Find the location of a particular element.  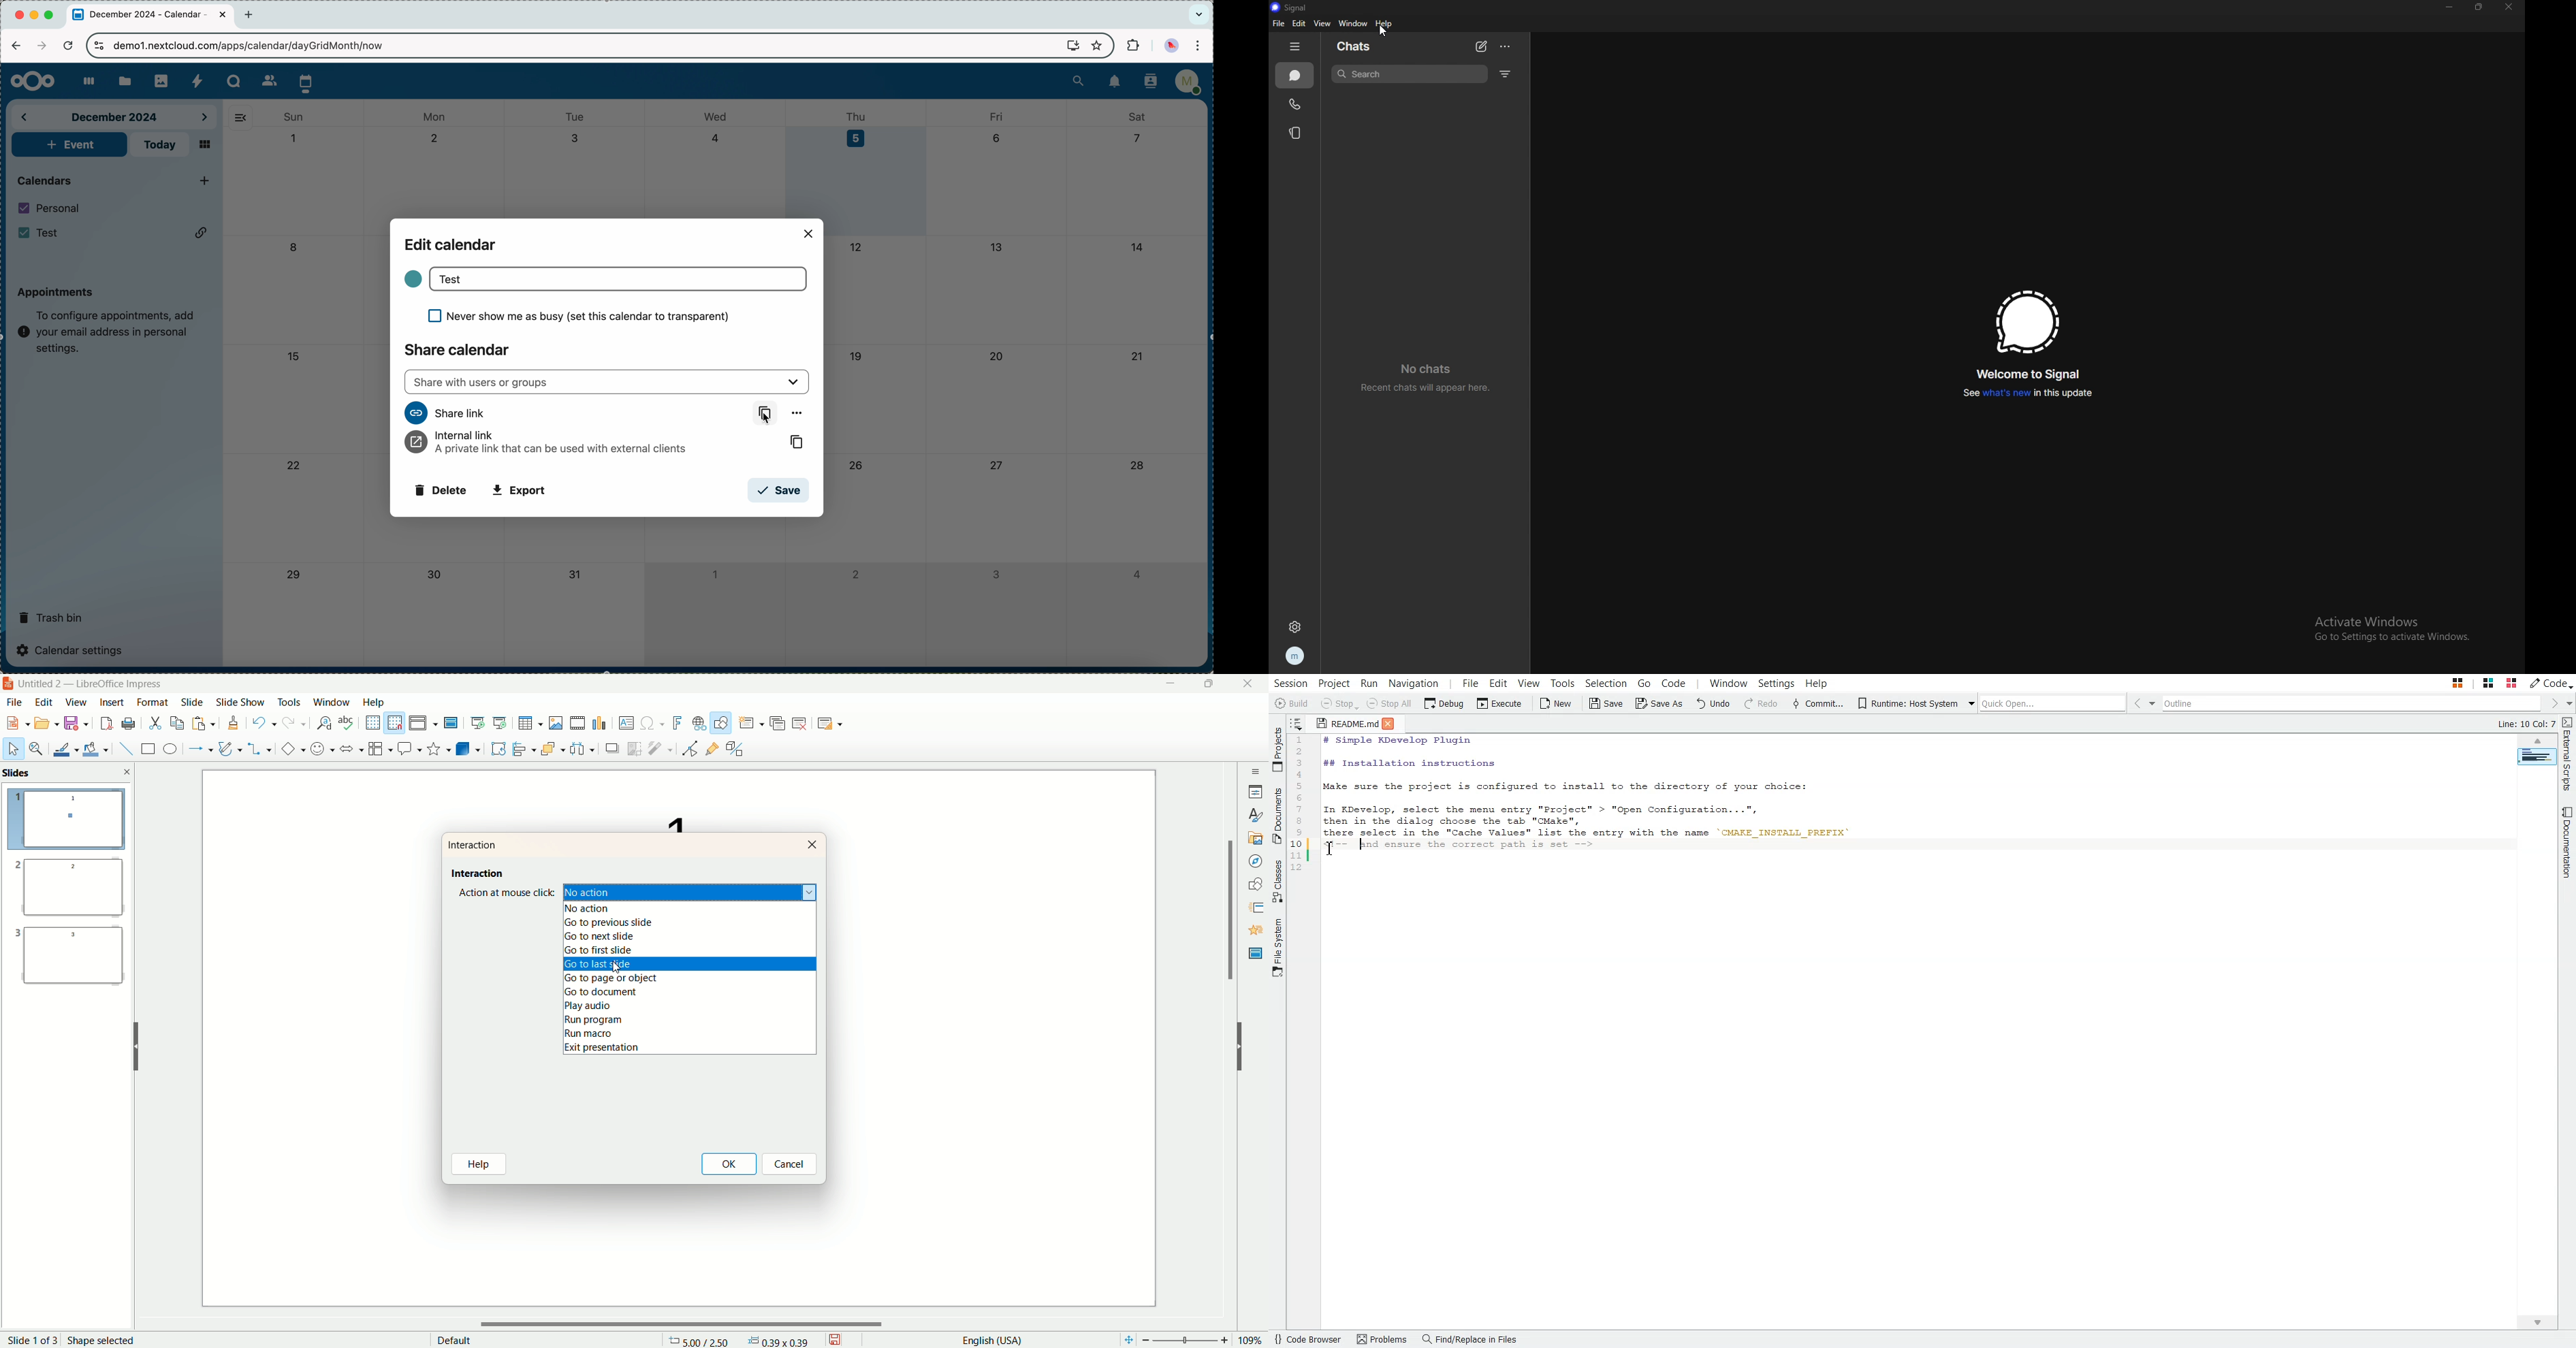

filters is located at coordinates (1506, 73).